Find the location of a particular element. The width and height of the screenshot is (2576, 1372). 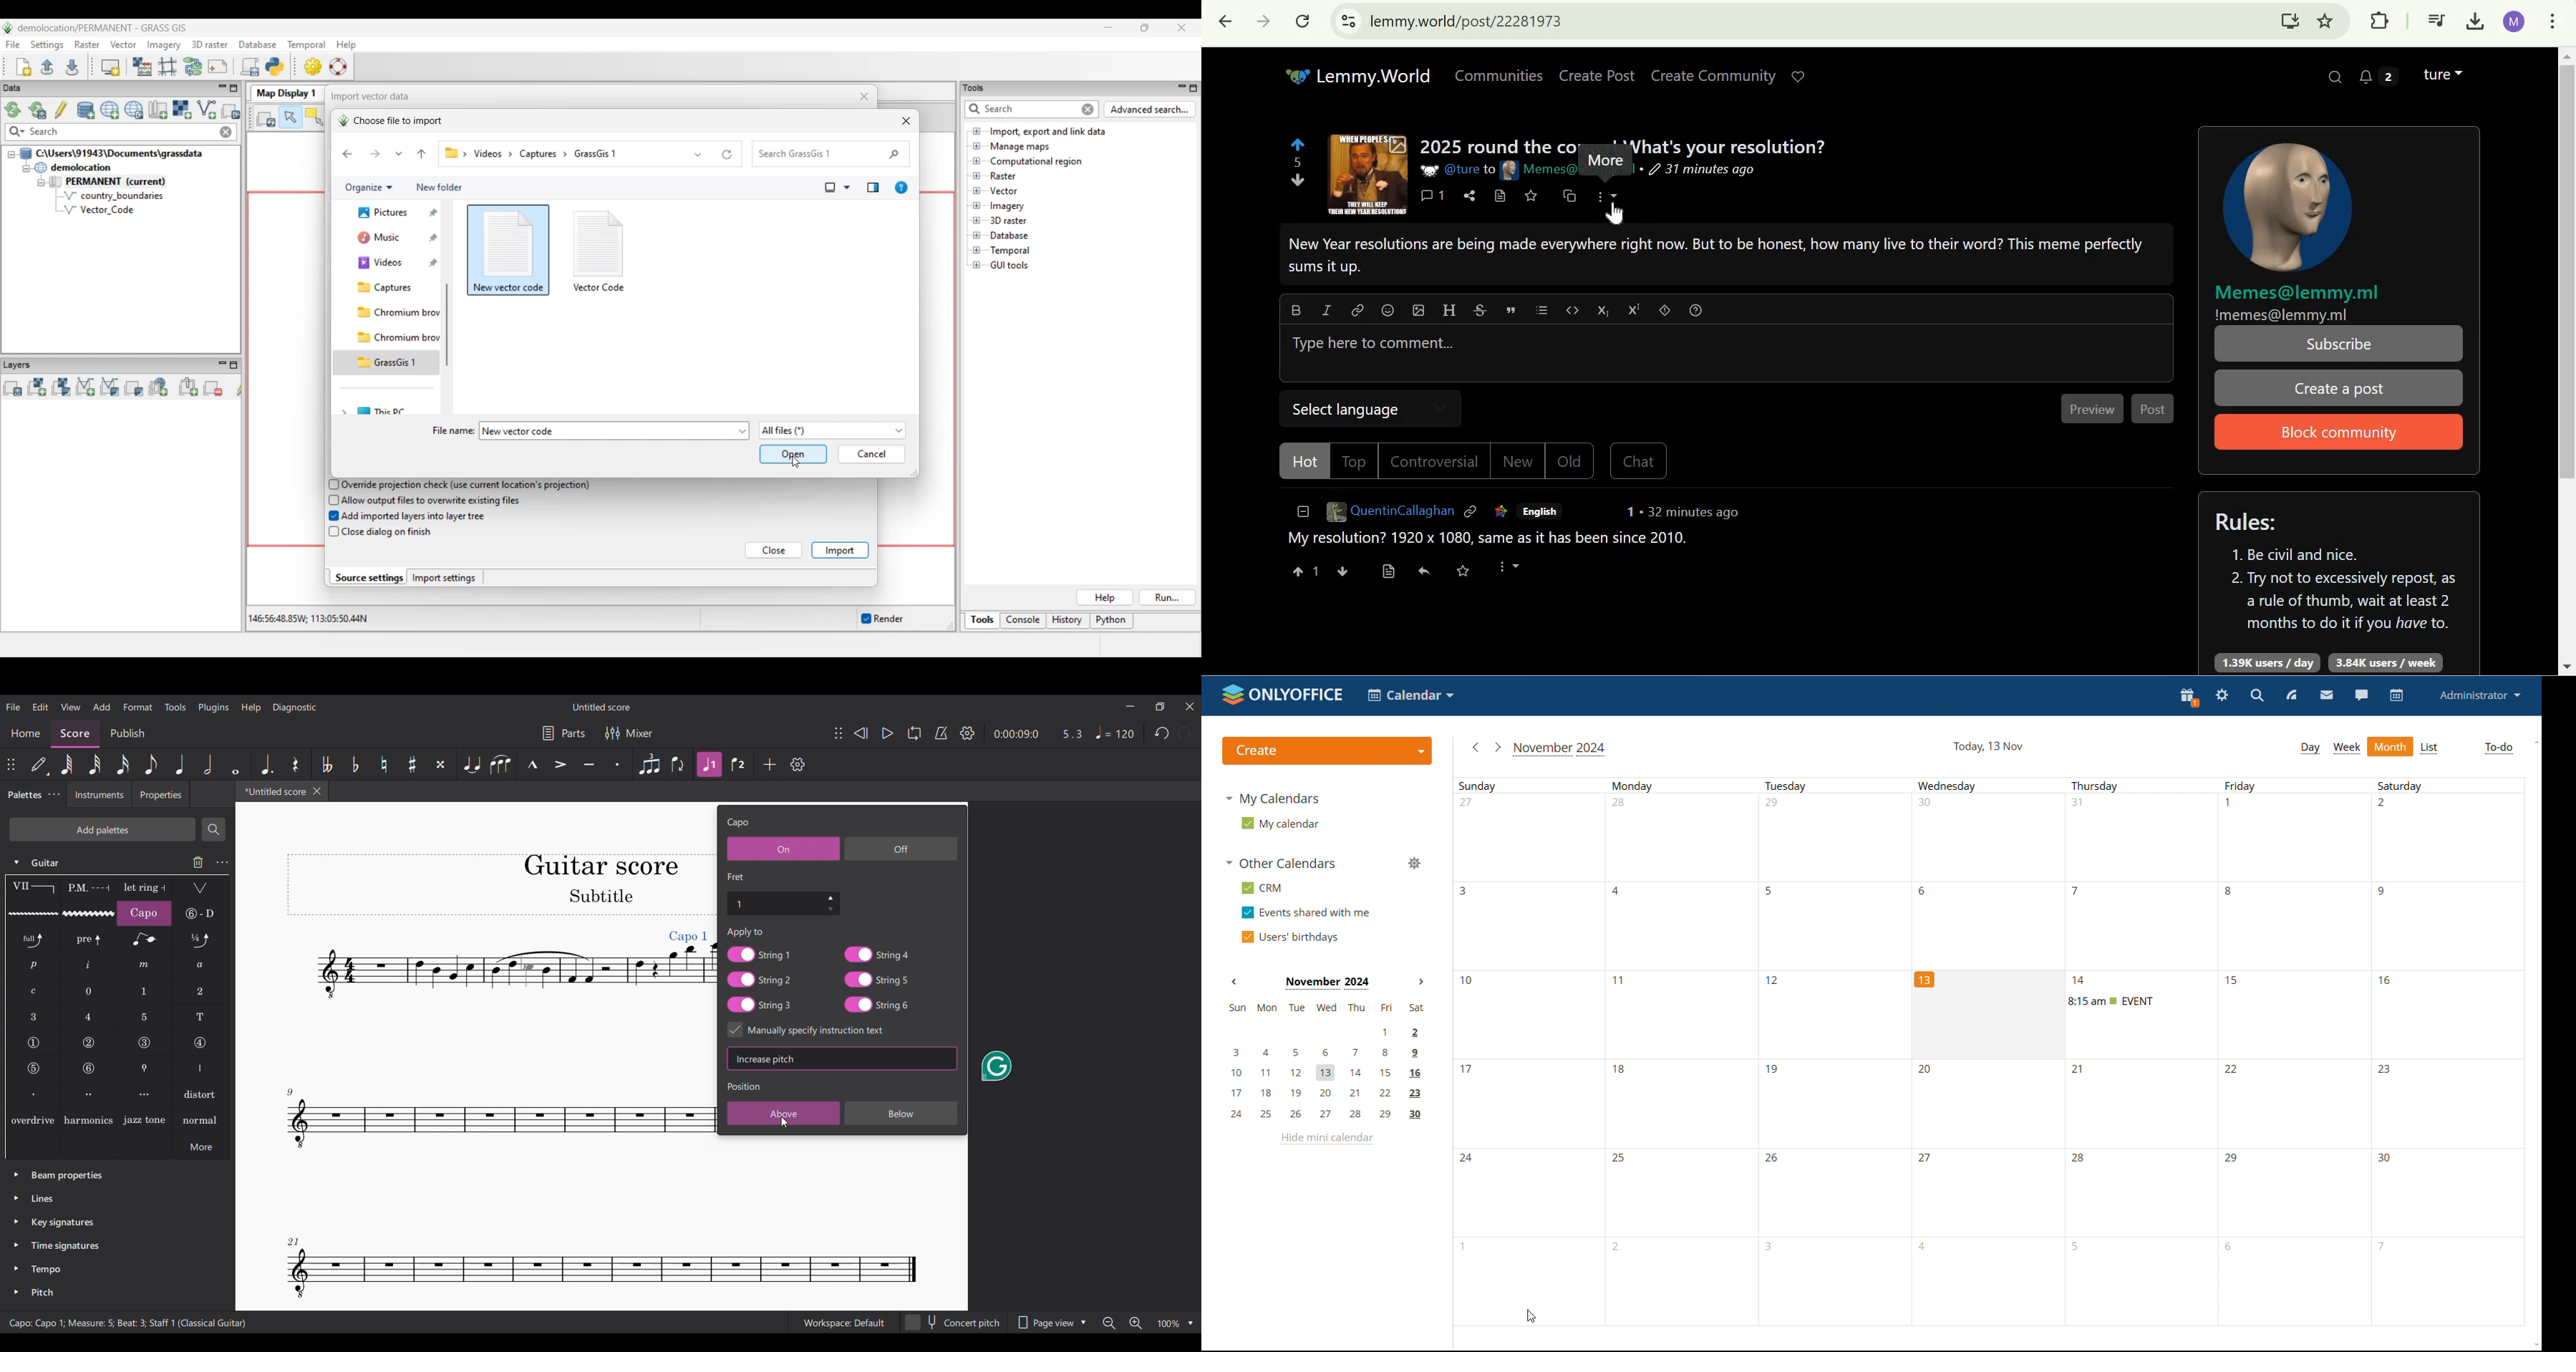

view source is located at coordinates (1501, 196).